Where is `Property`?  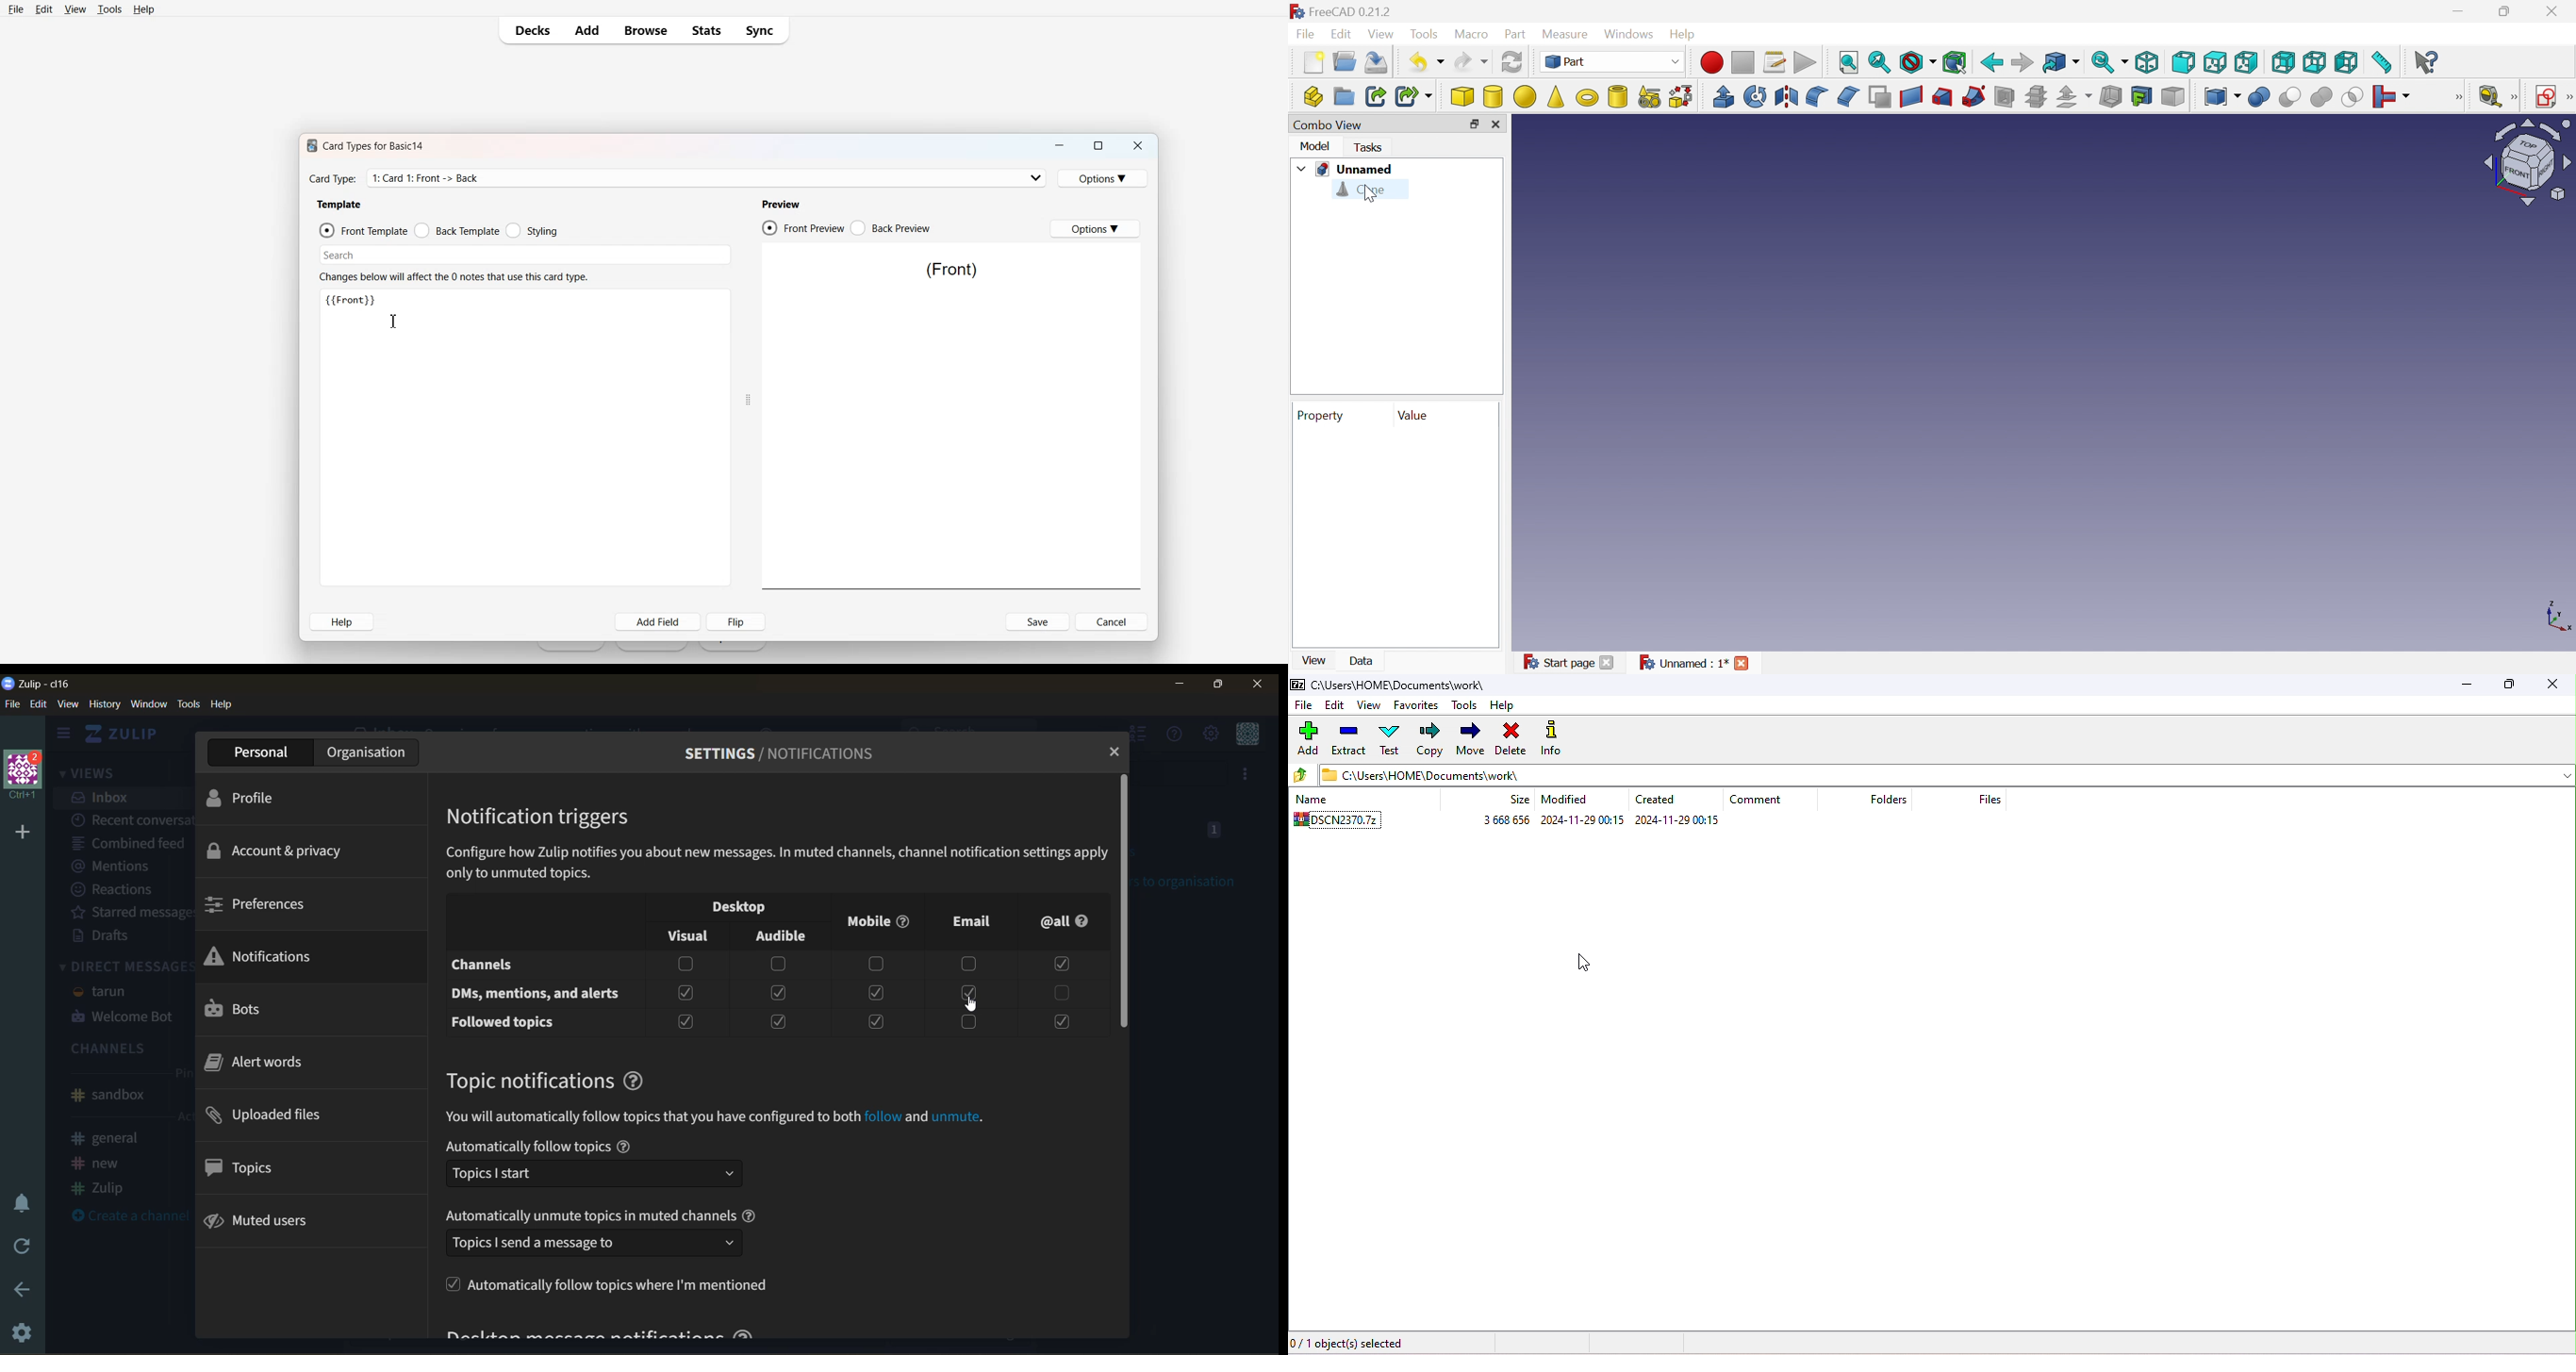 Property is located at coordinates (1322, 417).